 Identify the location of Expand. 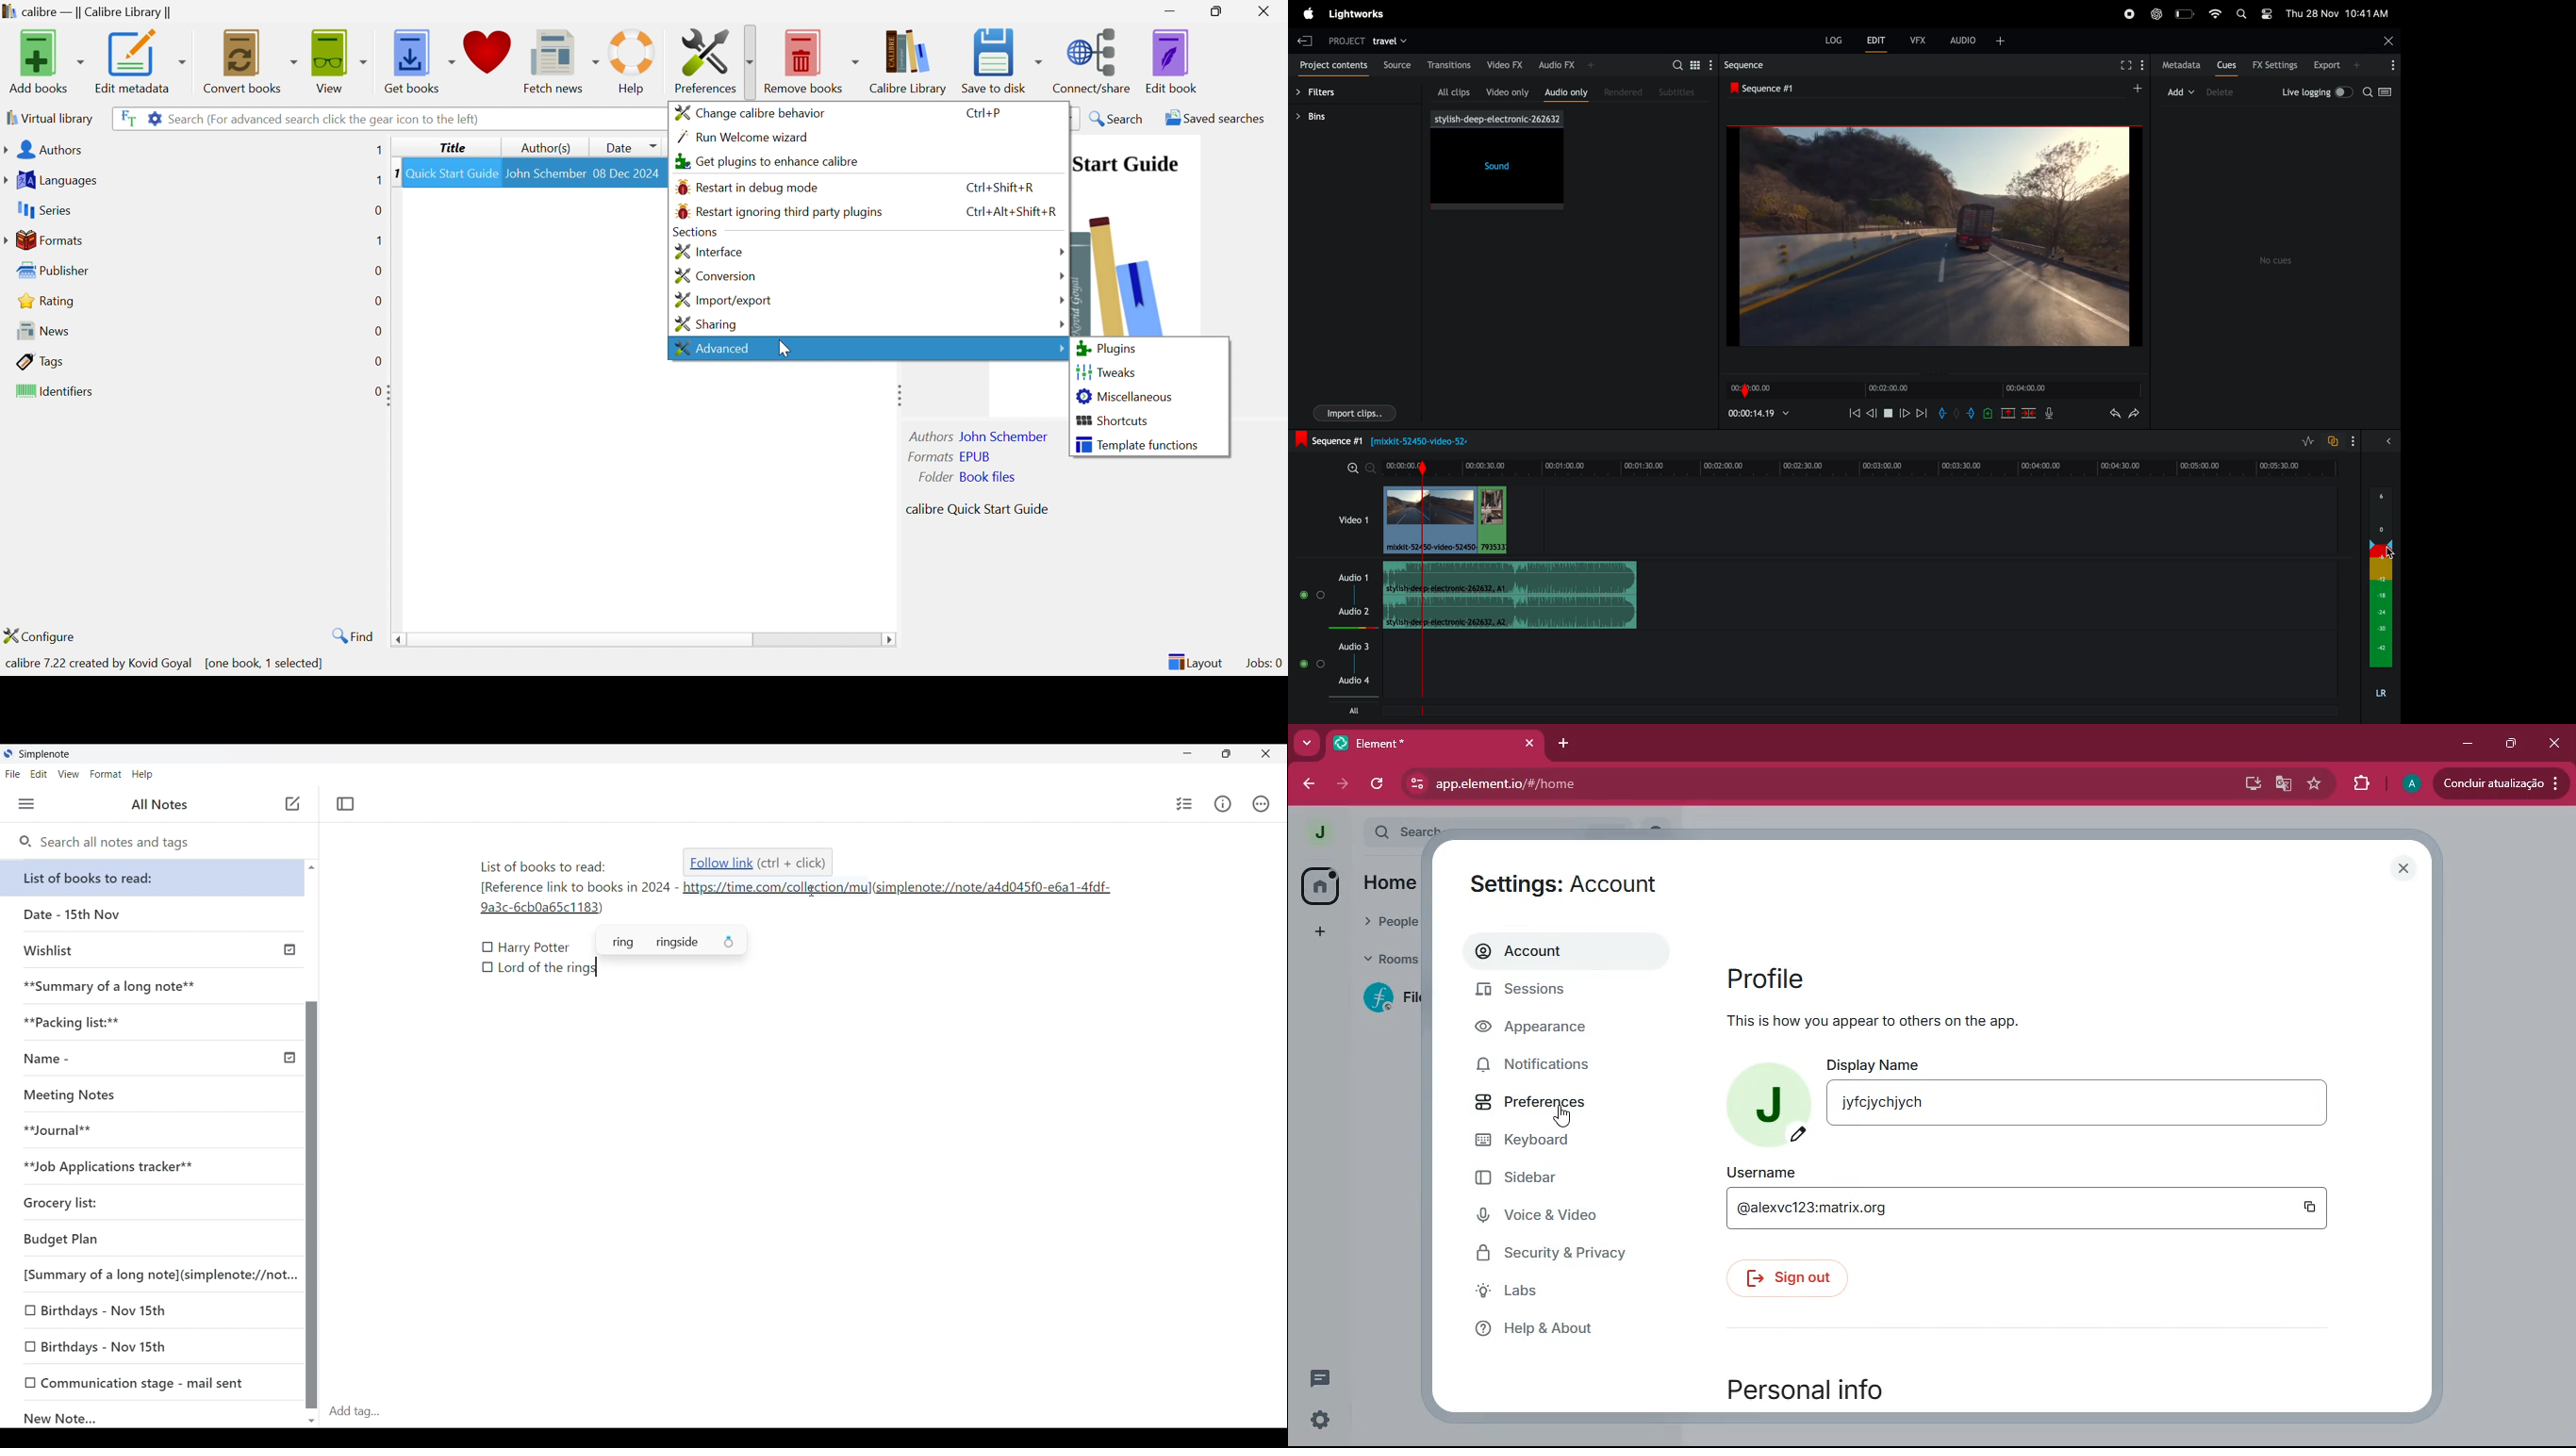
(896, 394).